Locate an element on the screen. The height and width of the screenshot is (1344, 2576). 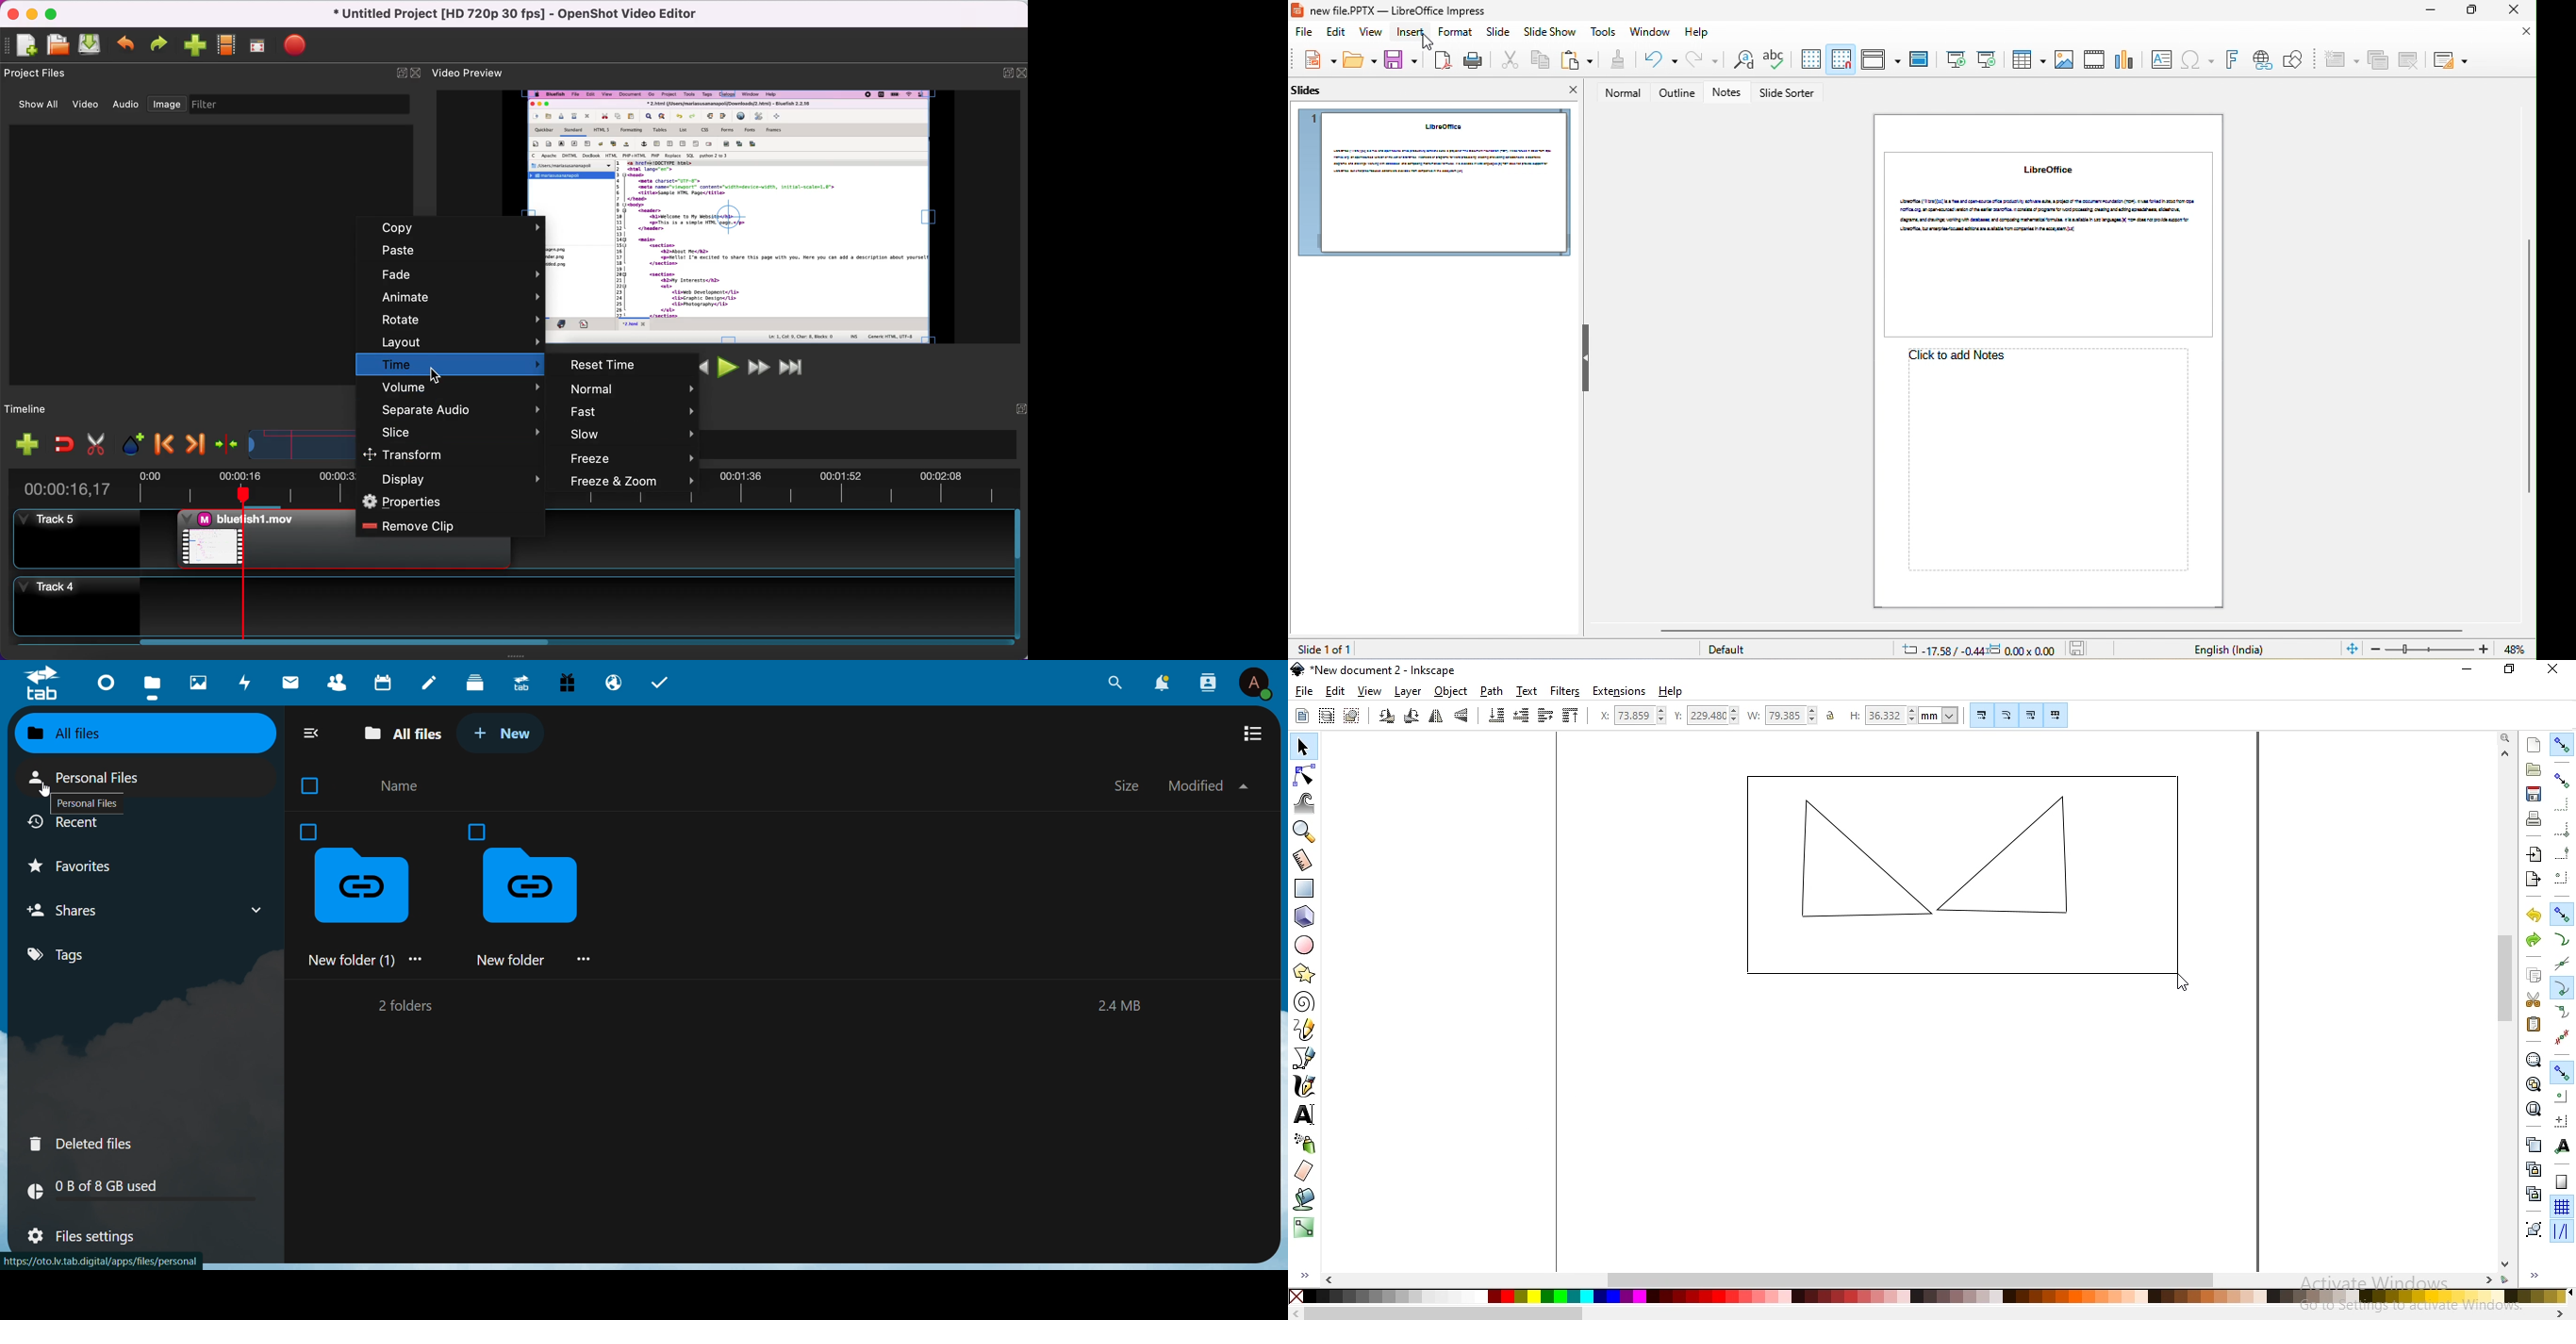
select all objects or nodes is located at coordinates (1302, 717).